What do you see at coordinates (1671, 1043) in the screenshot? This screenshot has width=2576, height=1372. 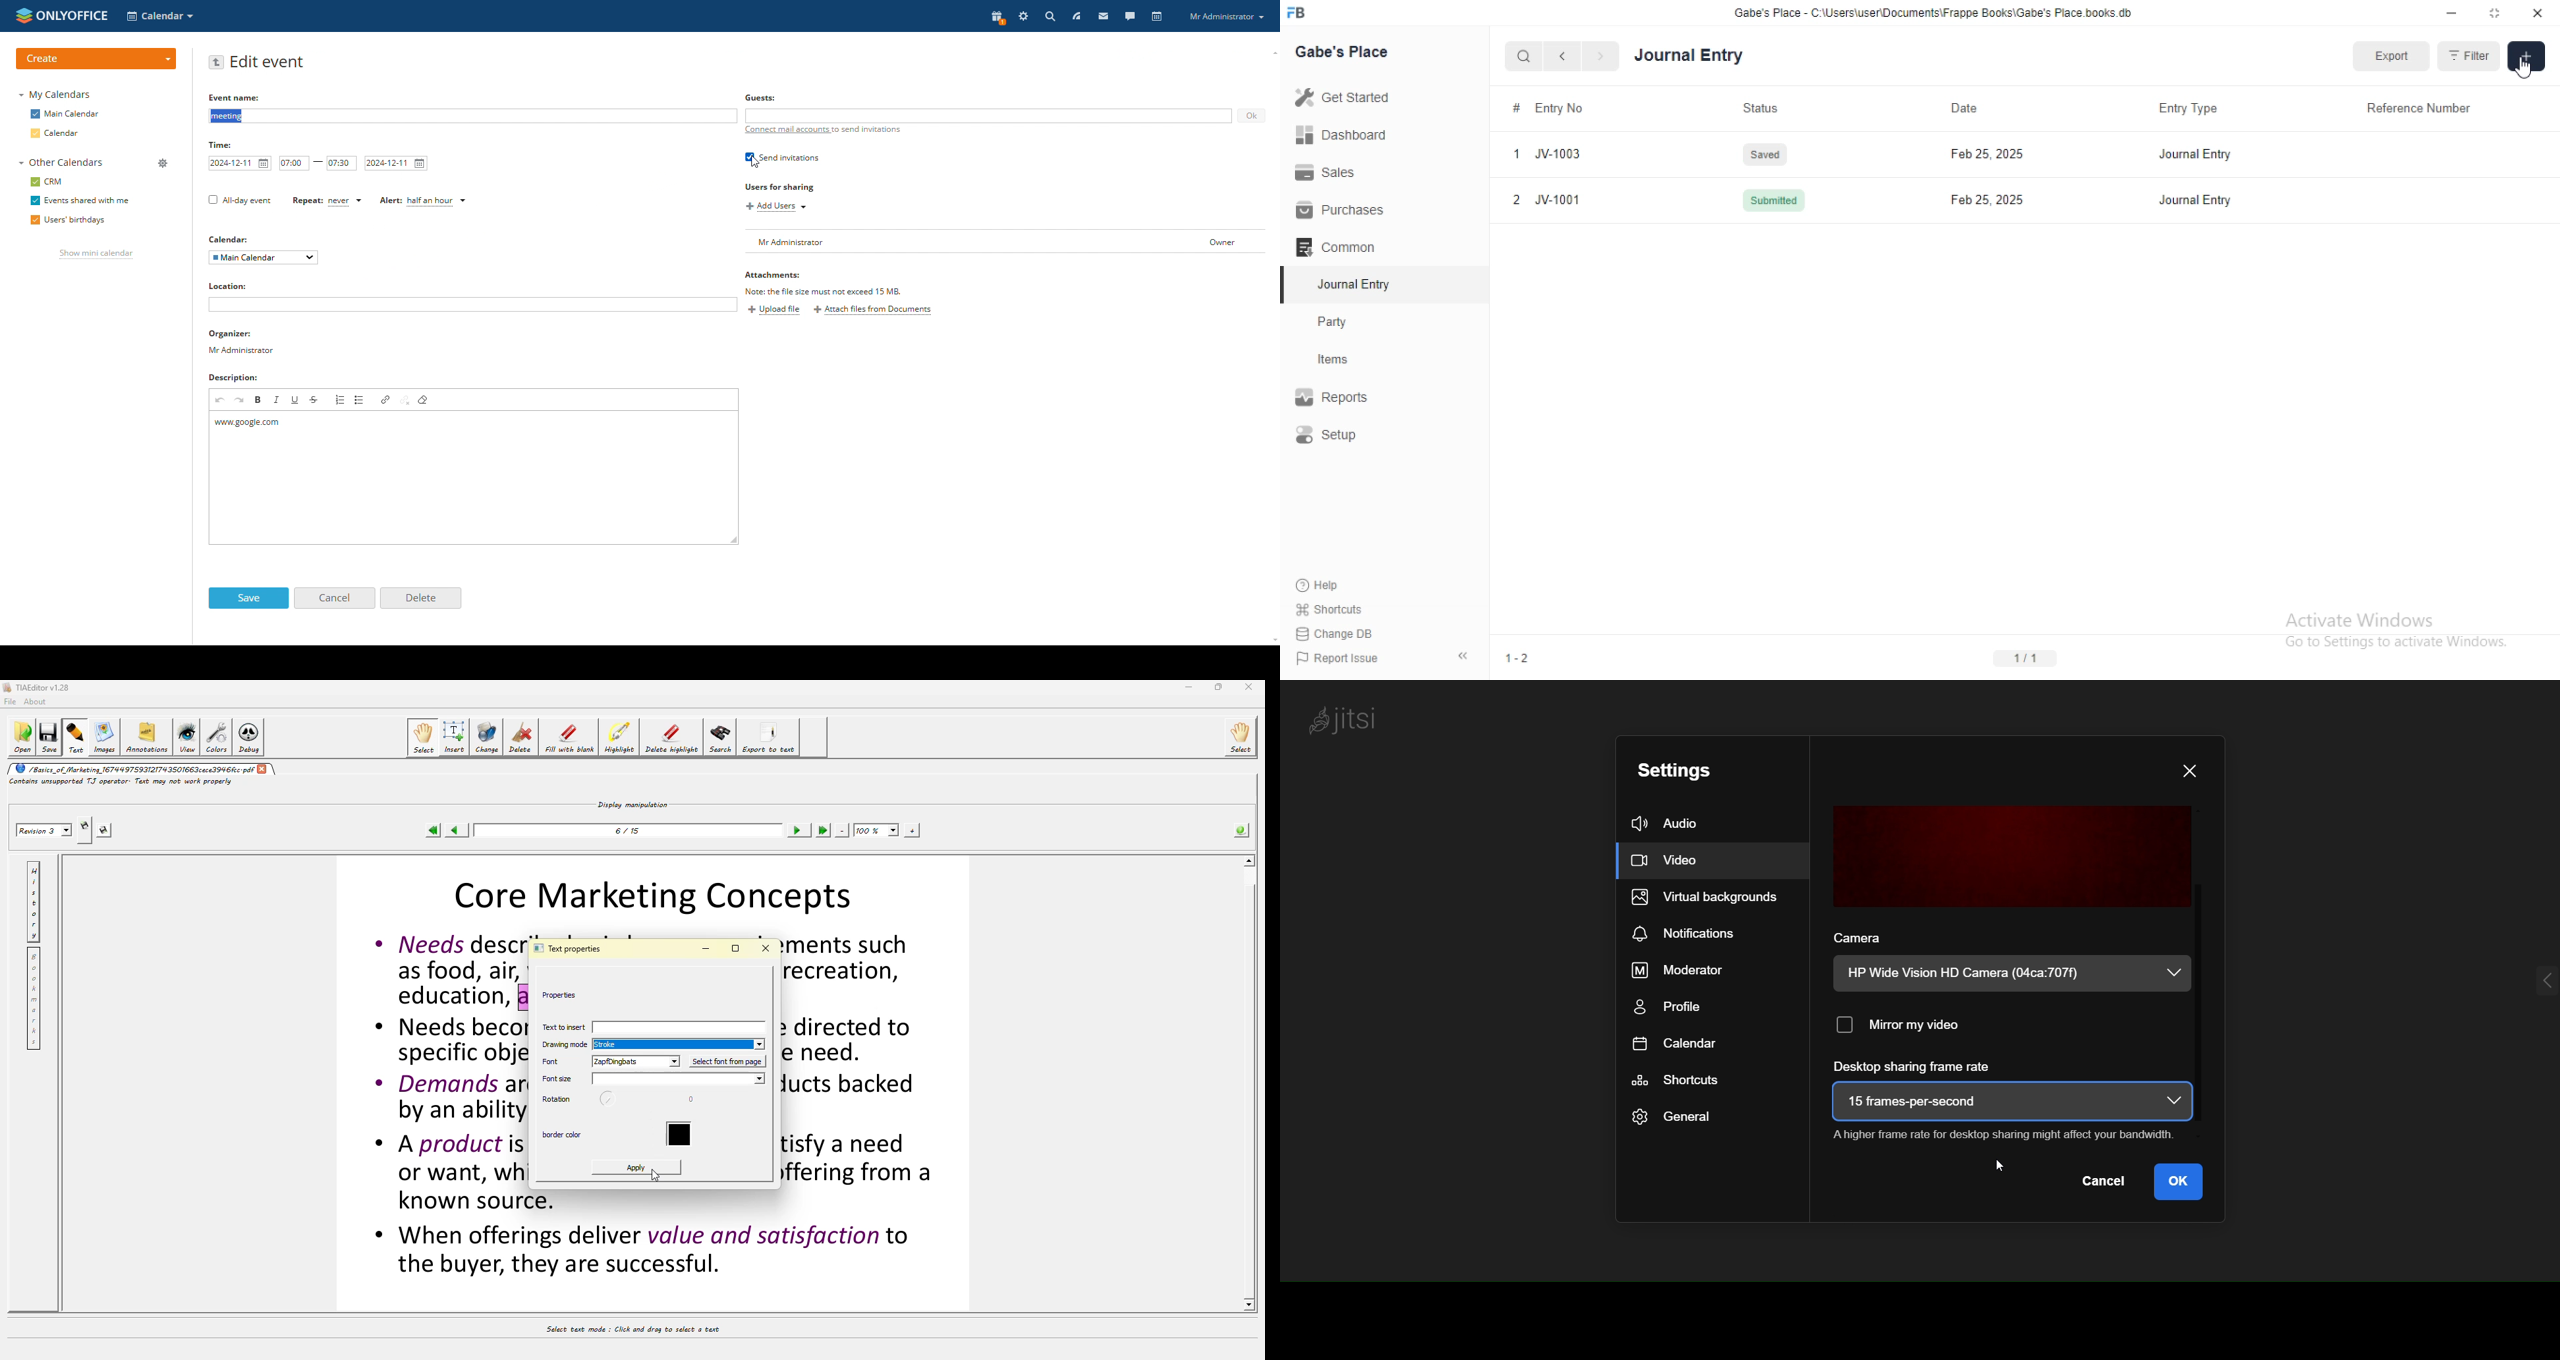 I see `calendar` at bounding box center [1671, 1043].